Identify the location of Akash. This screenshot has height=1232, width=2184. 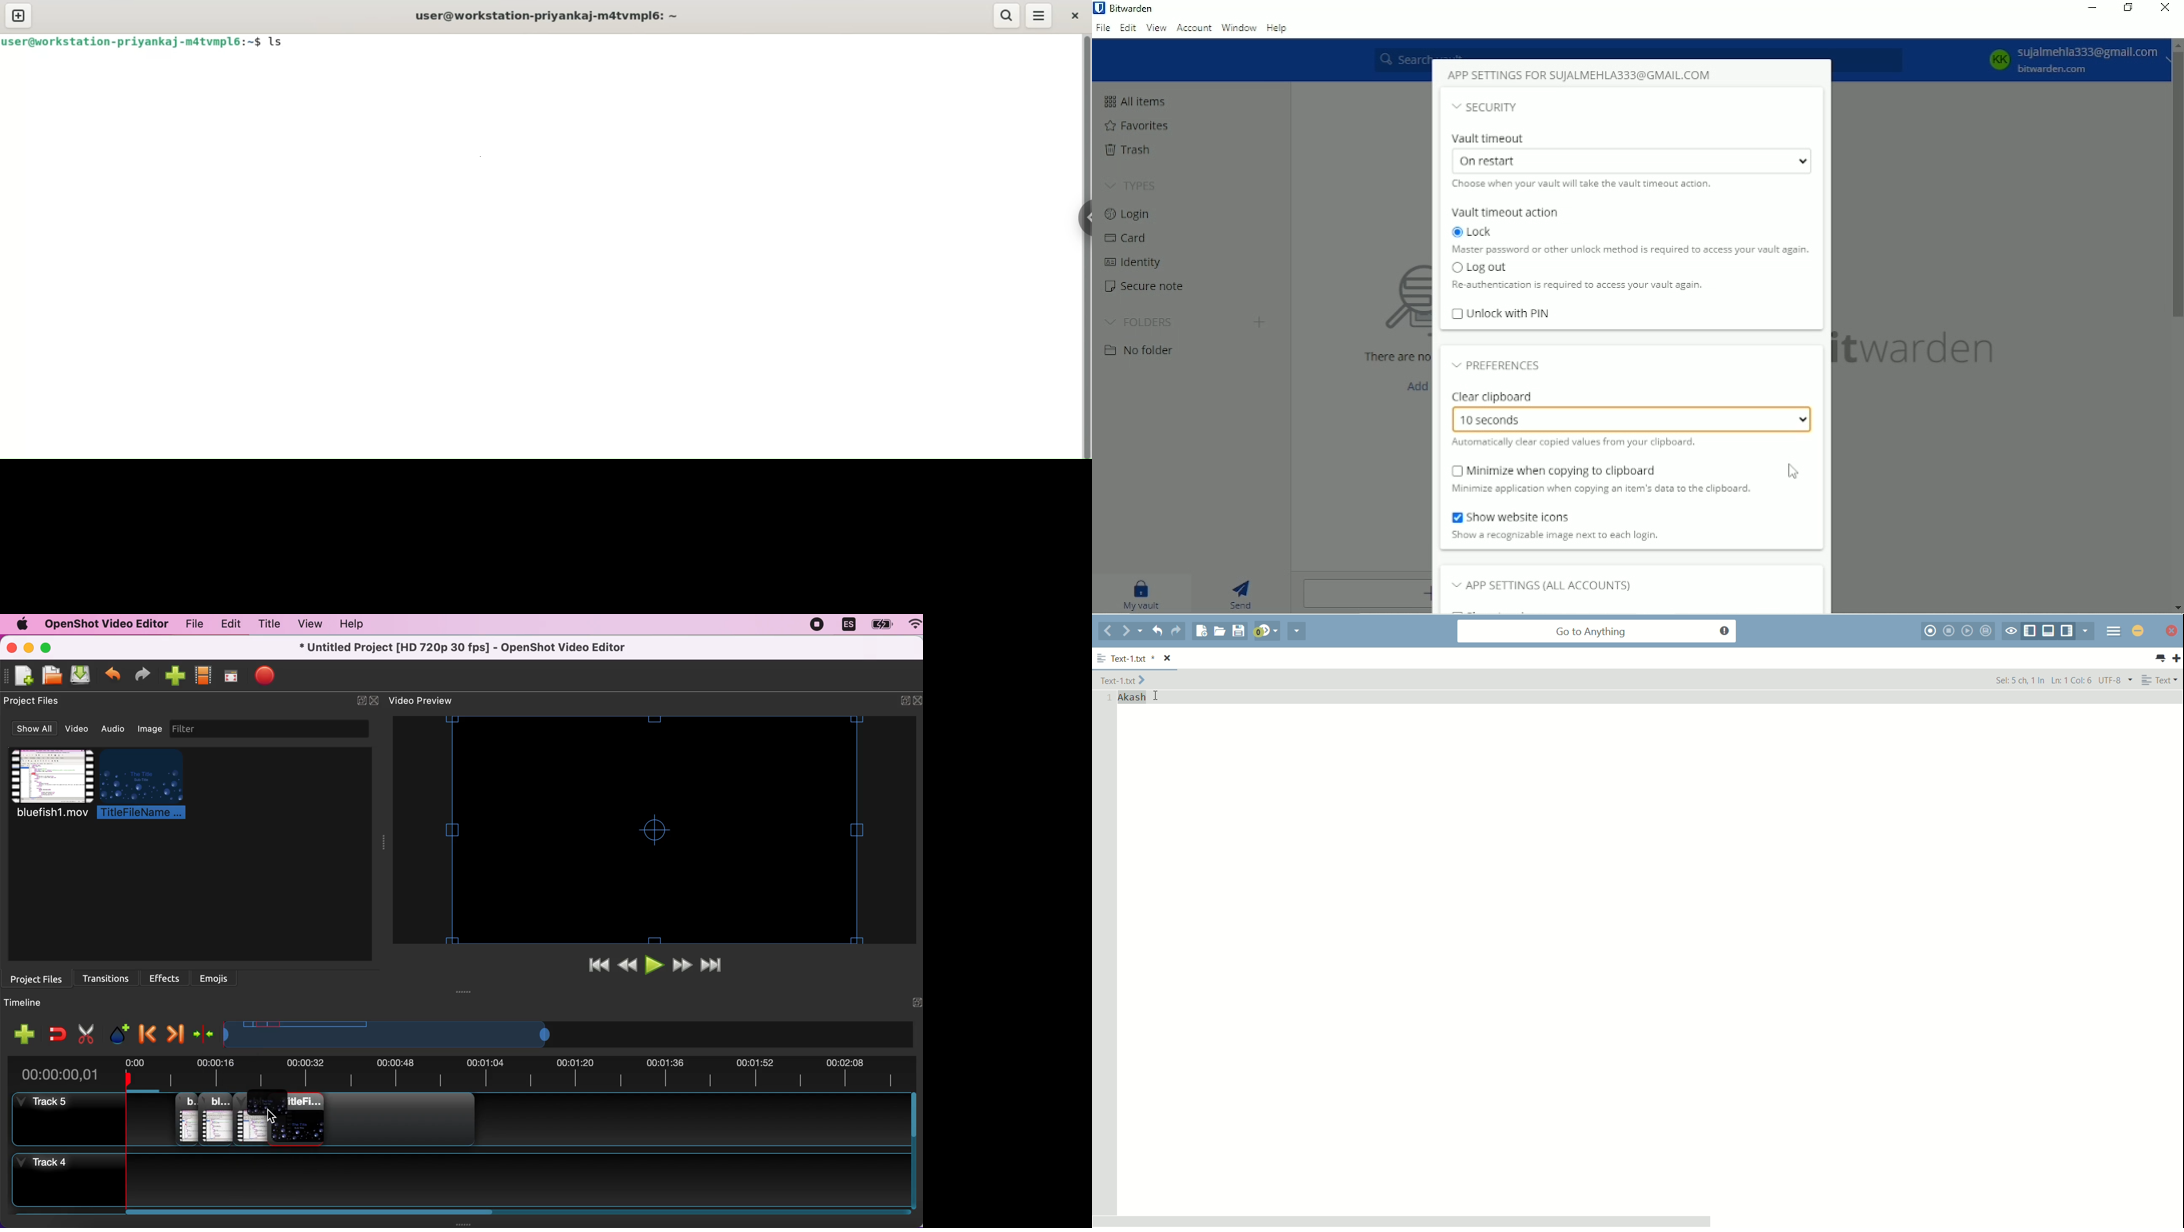
(1132, 698).